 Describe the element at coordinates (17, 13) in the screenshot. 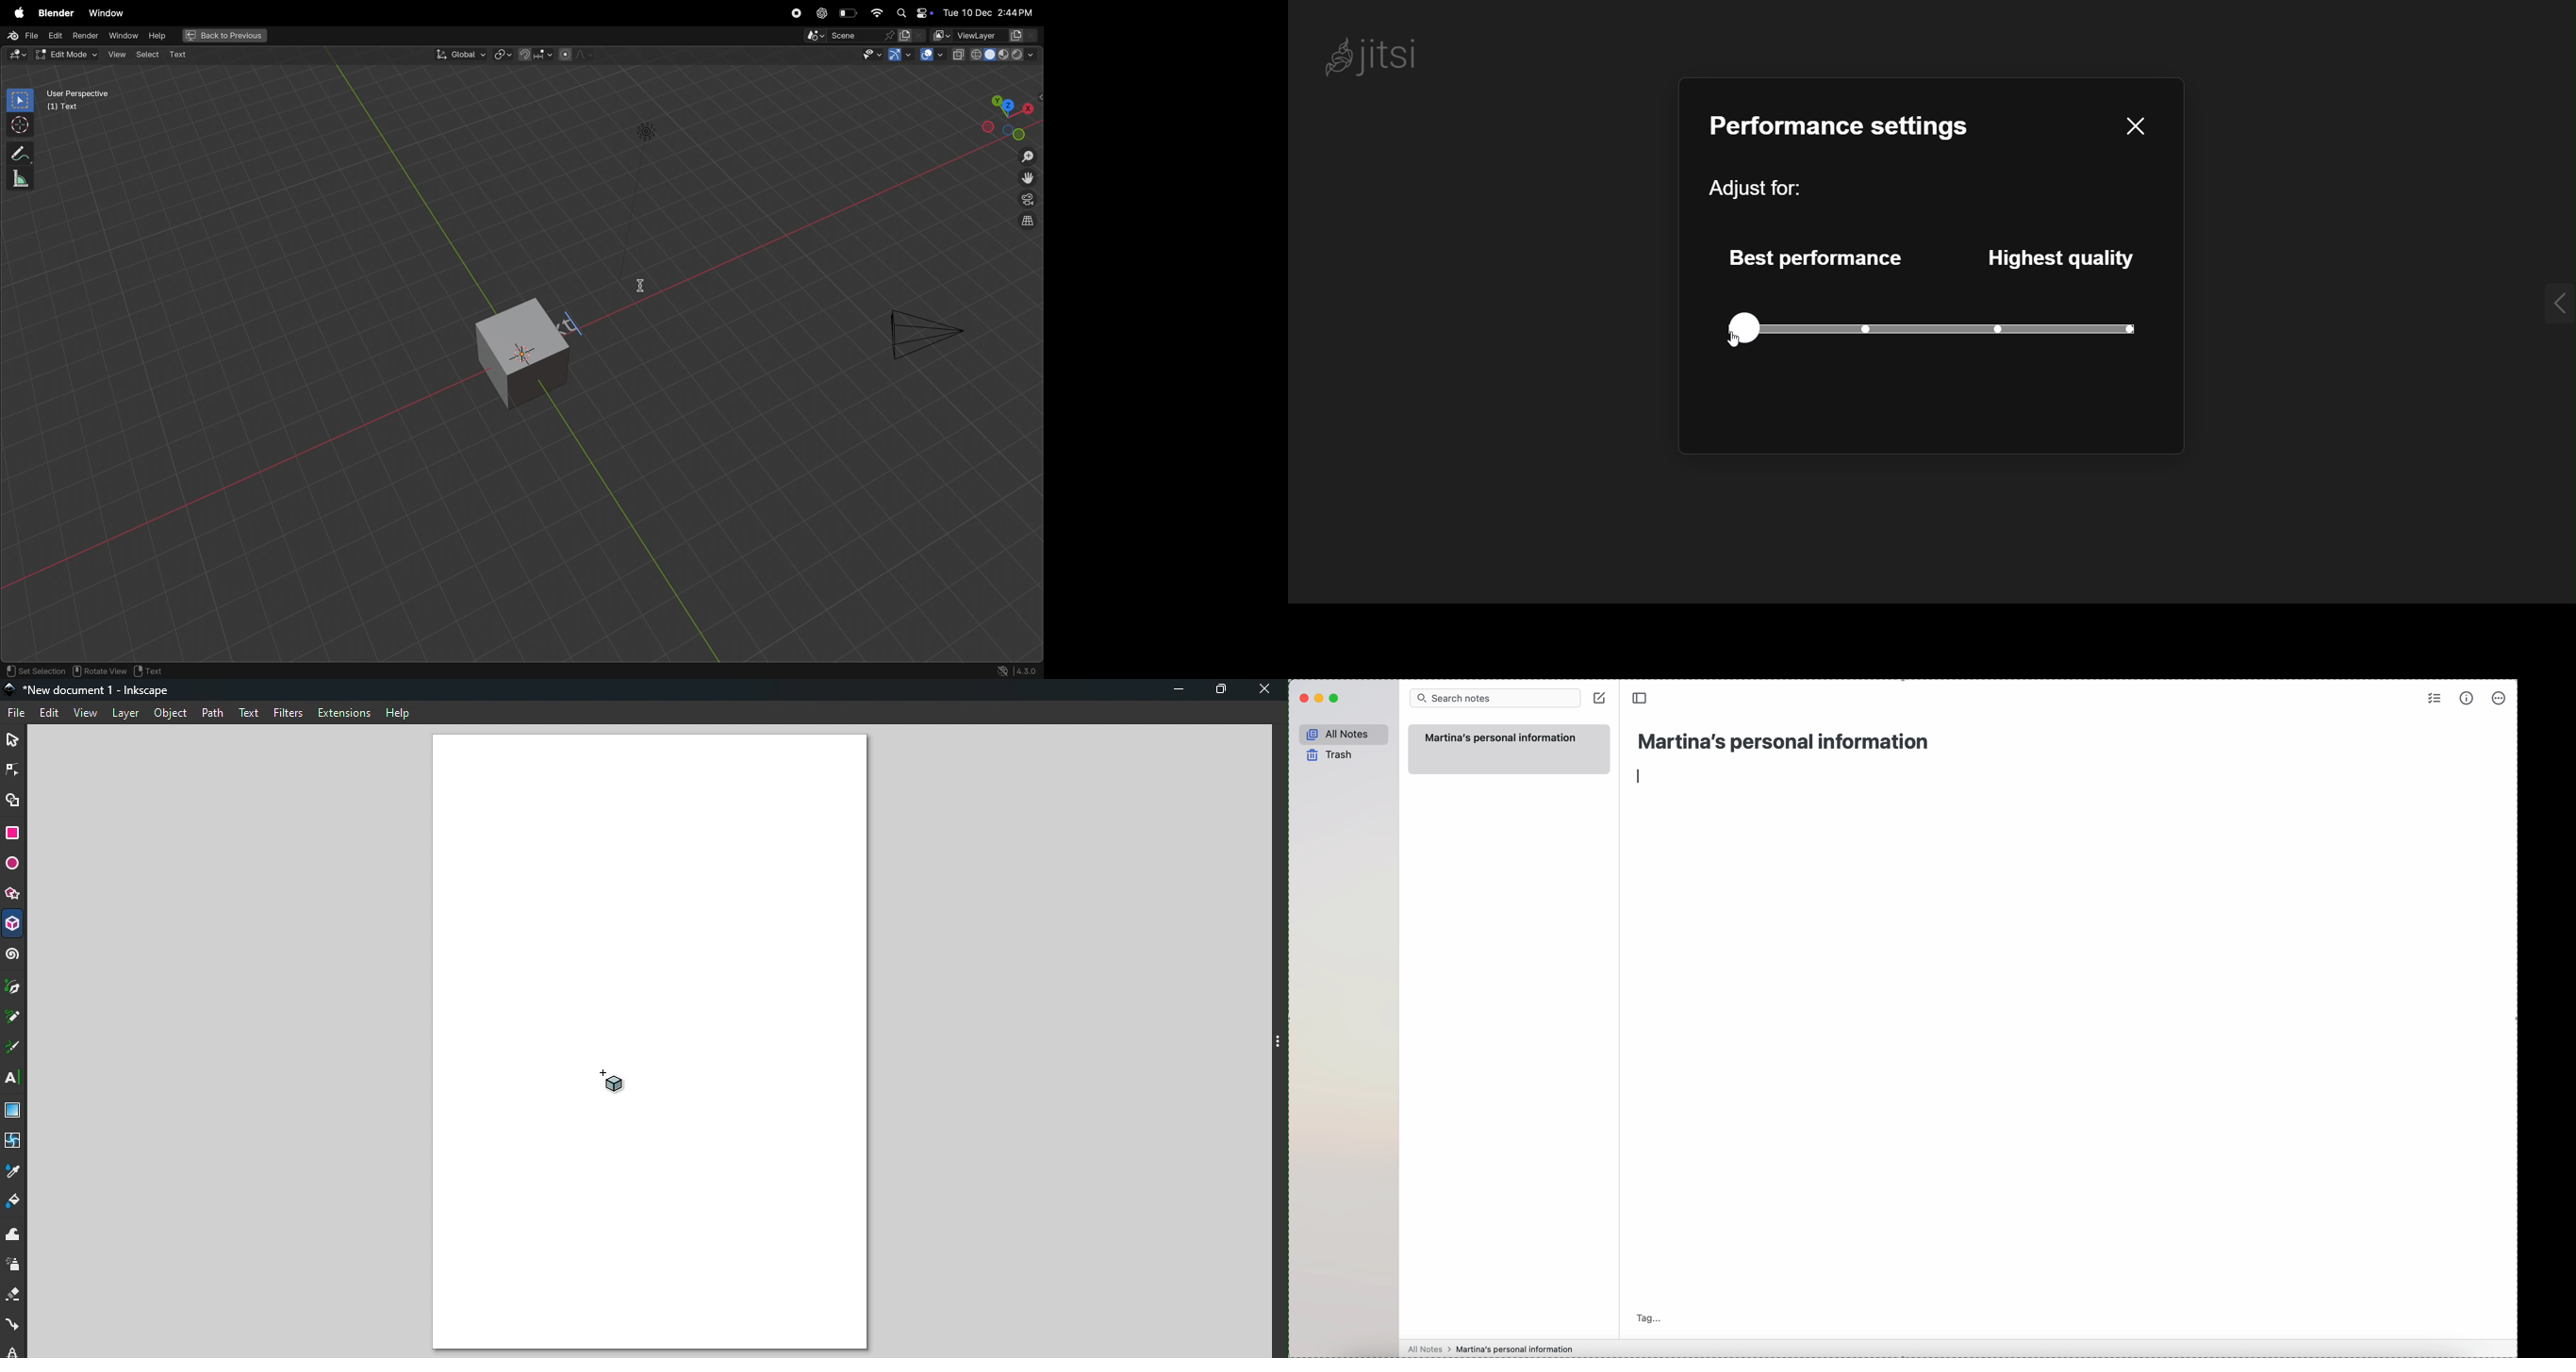

I see `apple menu` at that location.